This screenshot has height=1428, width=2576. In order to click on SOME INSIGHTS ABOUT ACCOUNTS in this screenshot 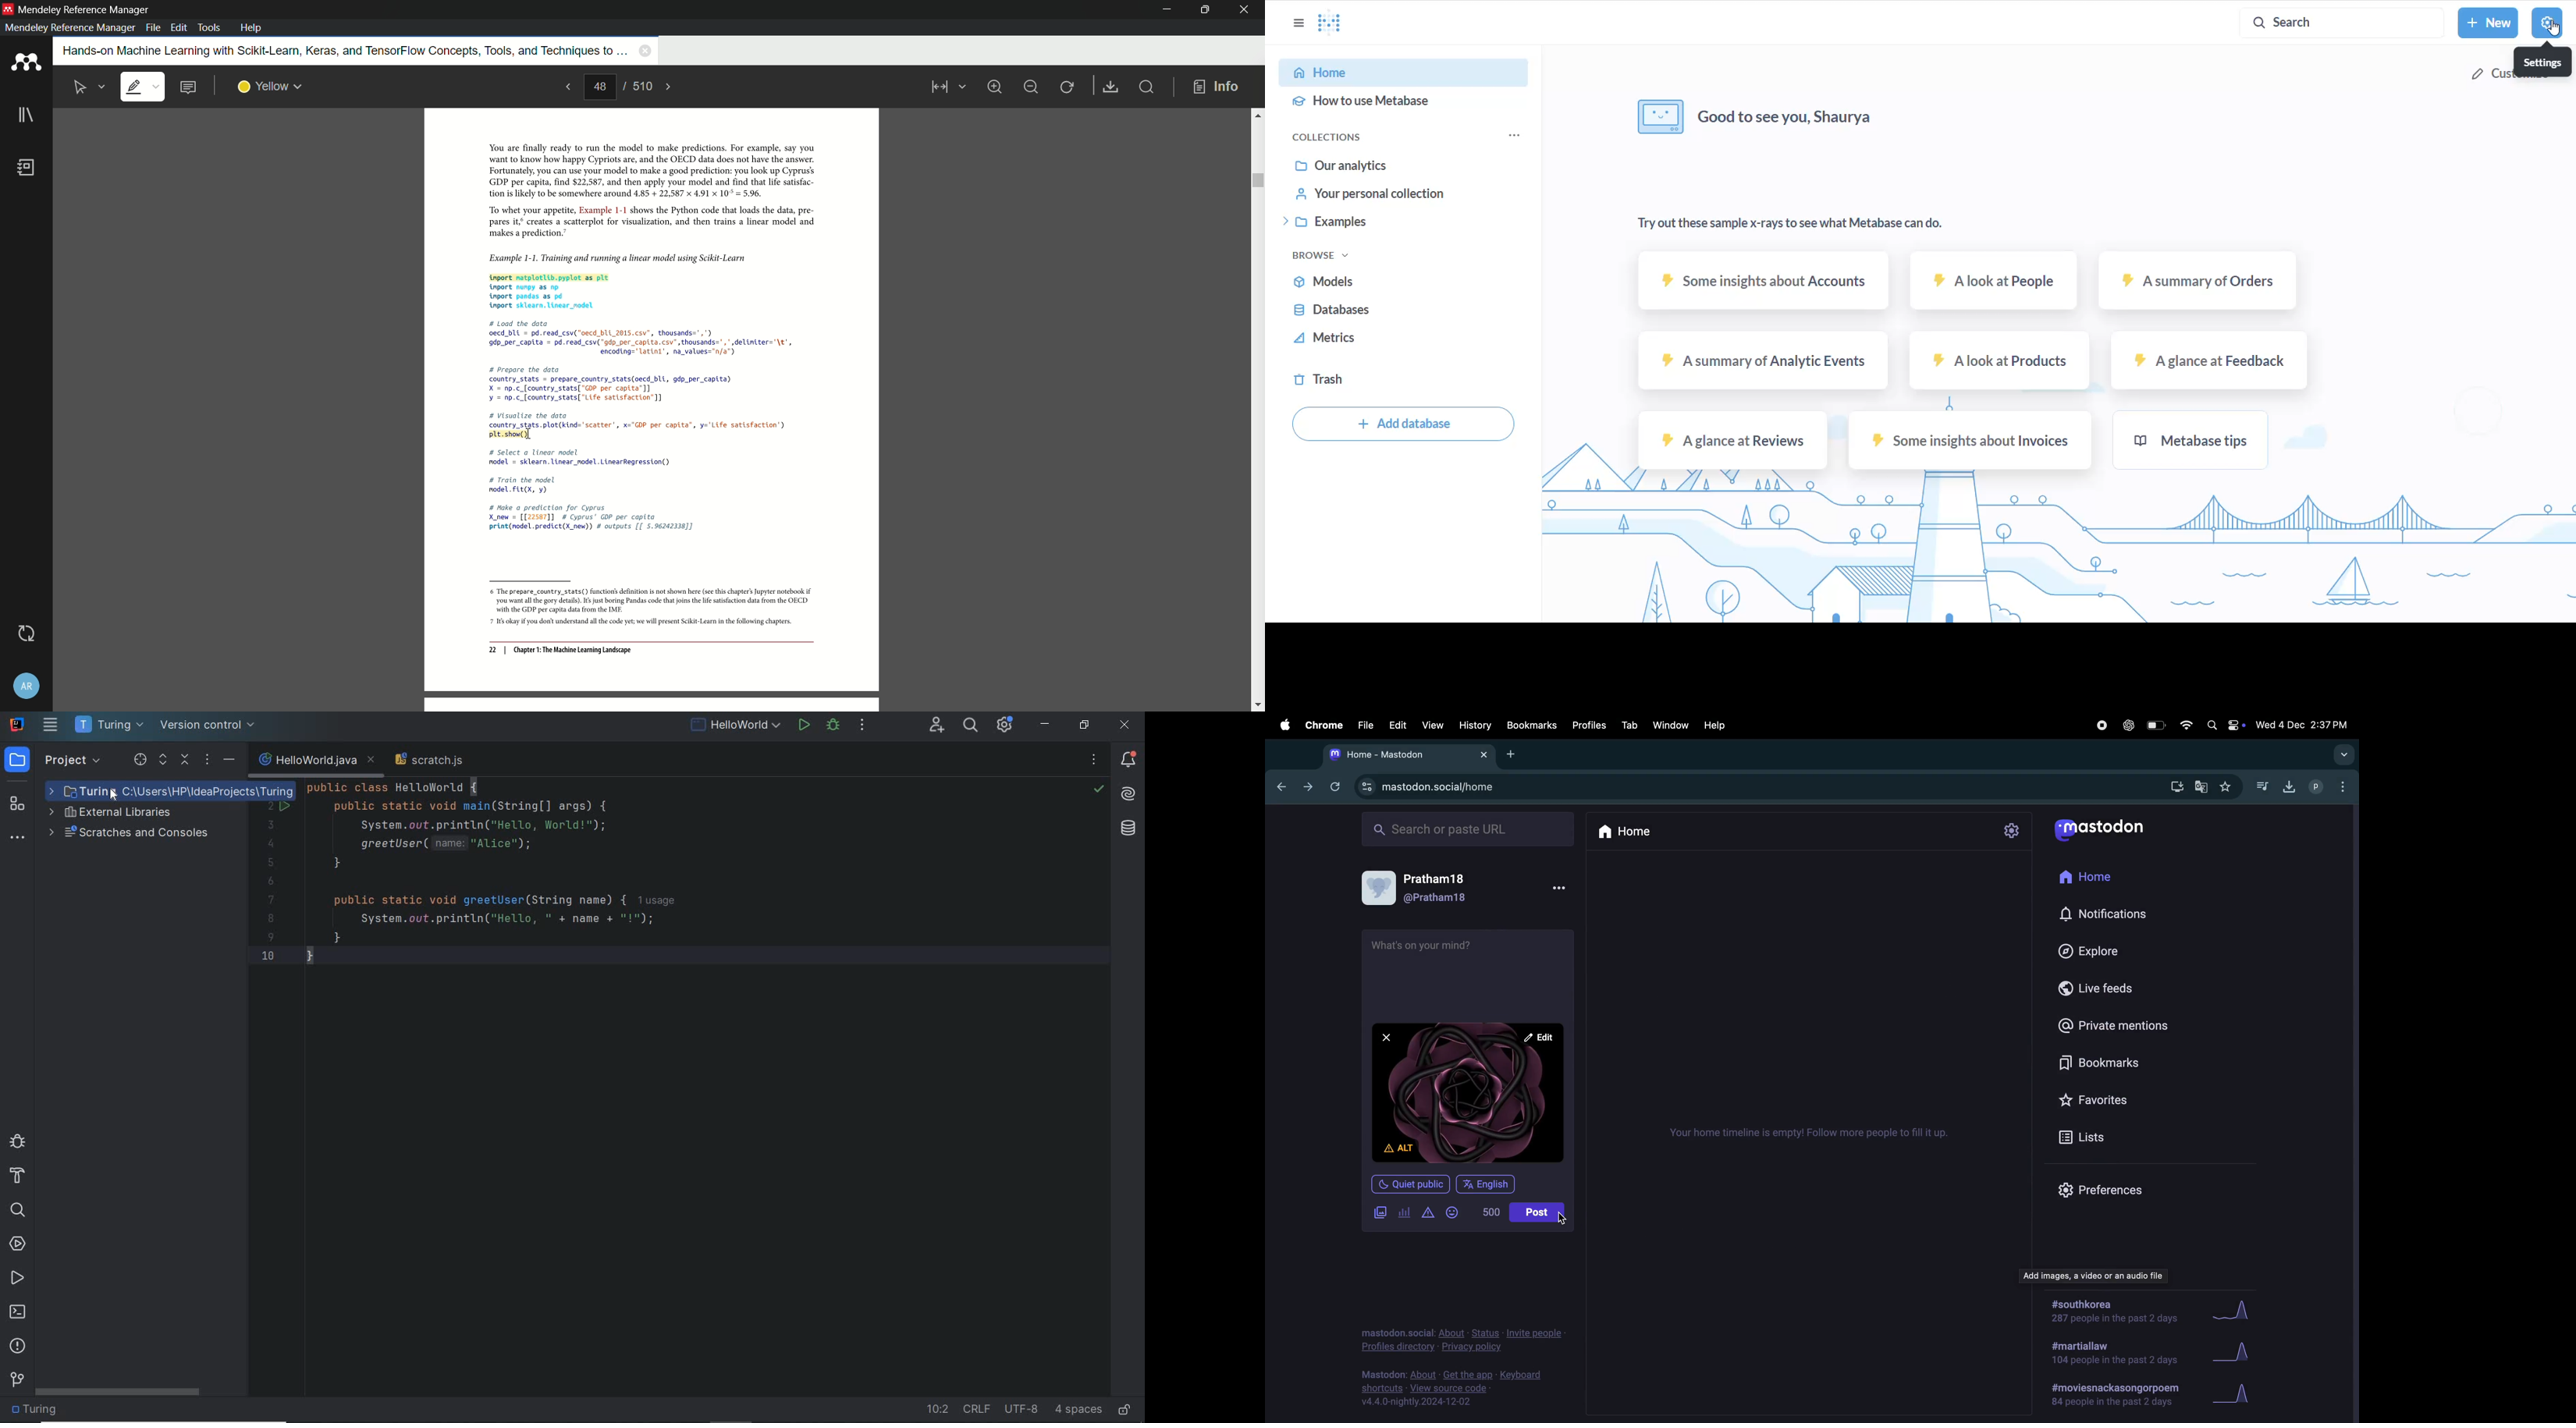, I will do `click(1761, 282)`.